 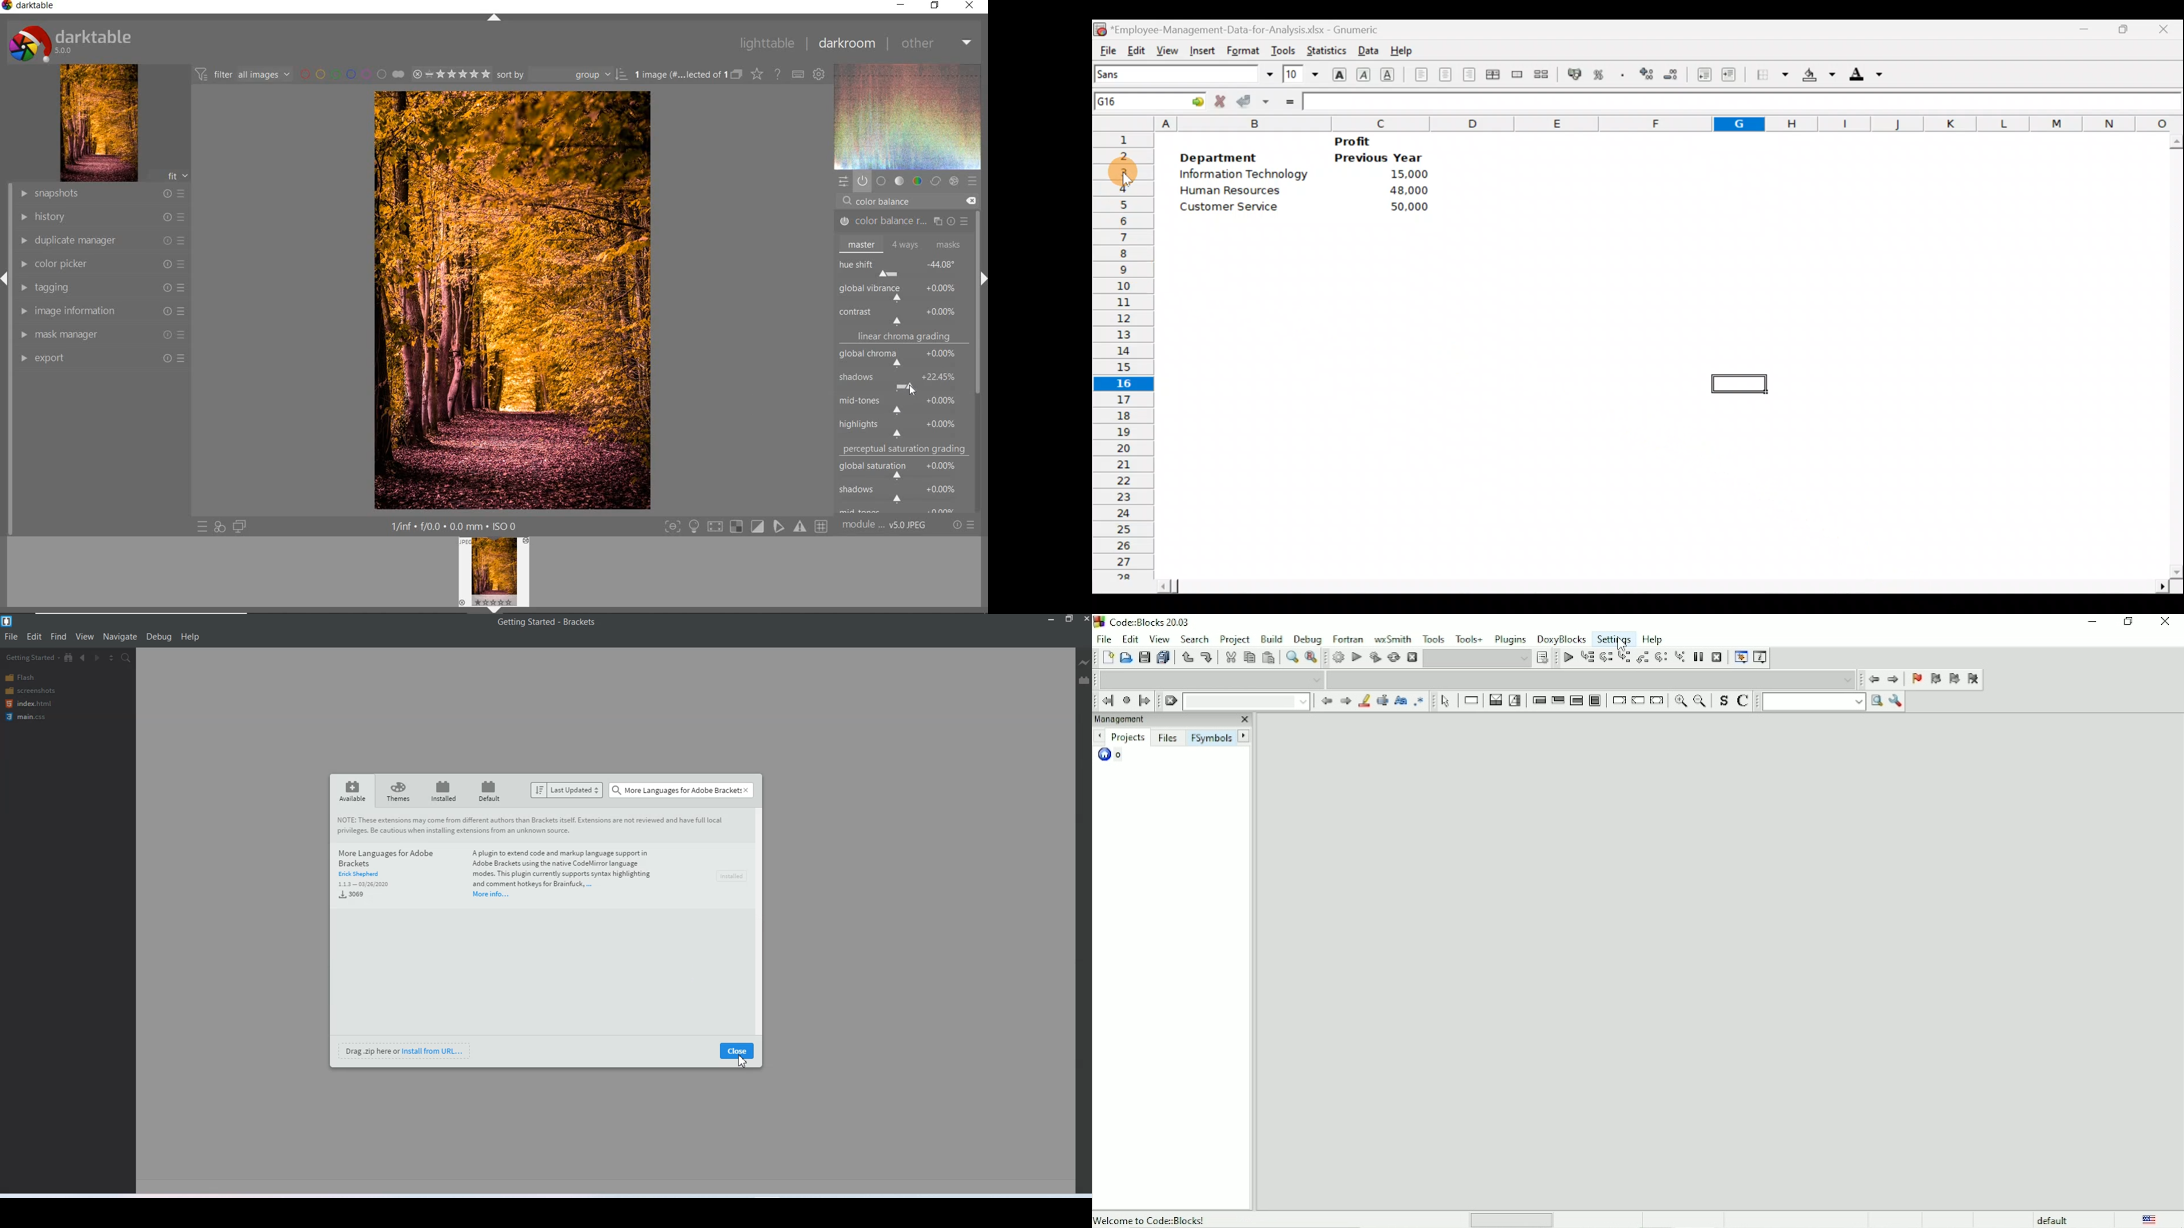 I want to click on Jump forward, so click(x=1145, y=701).